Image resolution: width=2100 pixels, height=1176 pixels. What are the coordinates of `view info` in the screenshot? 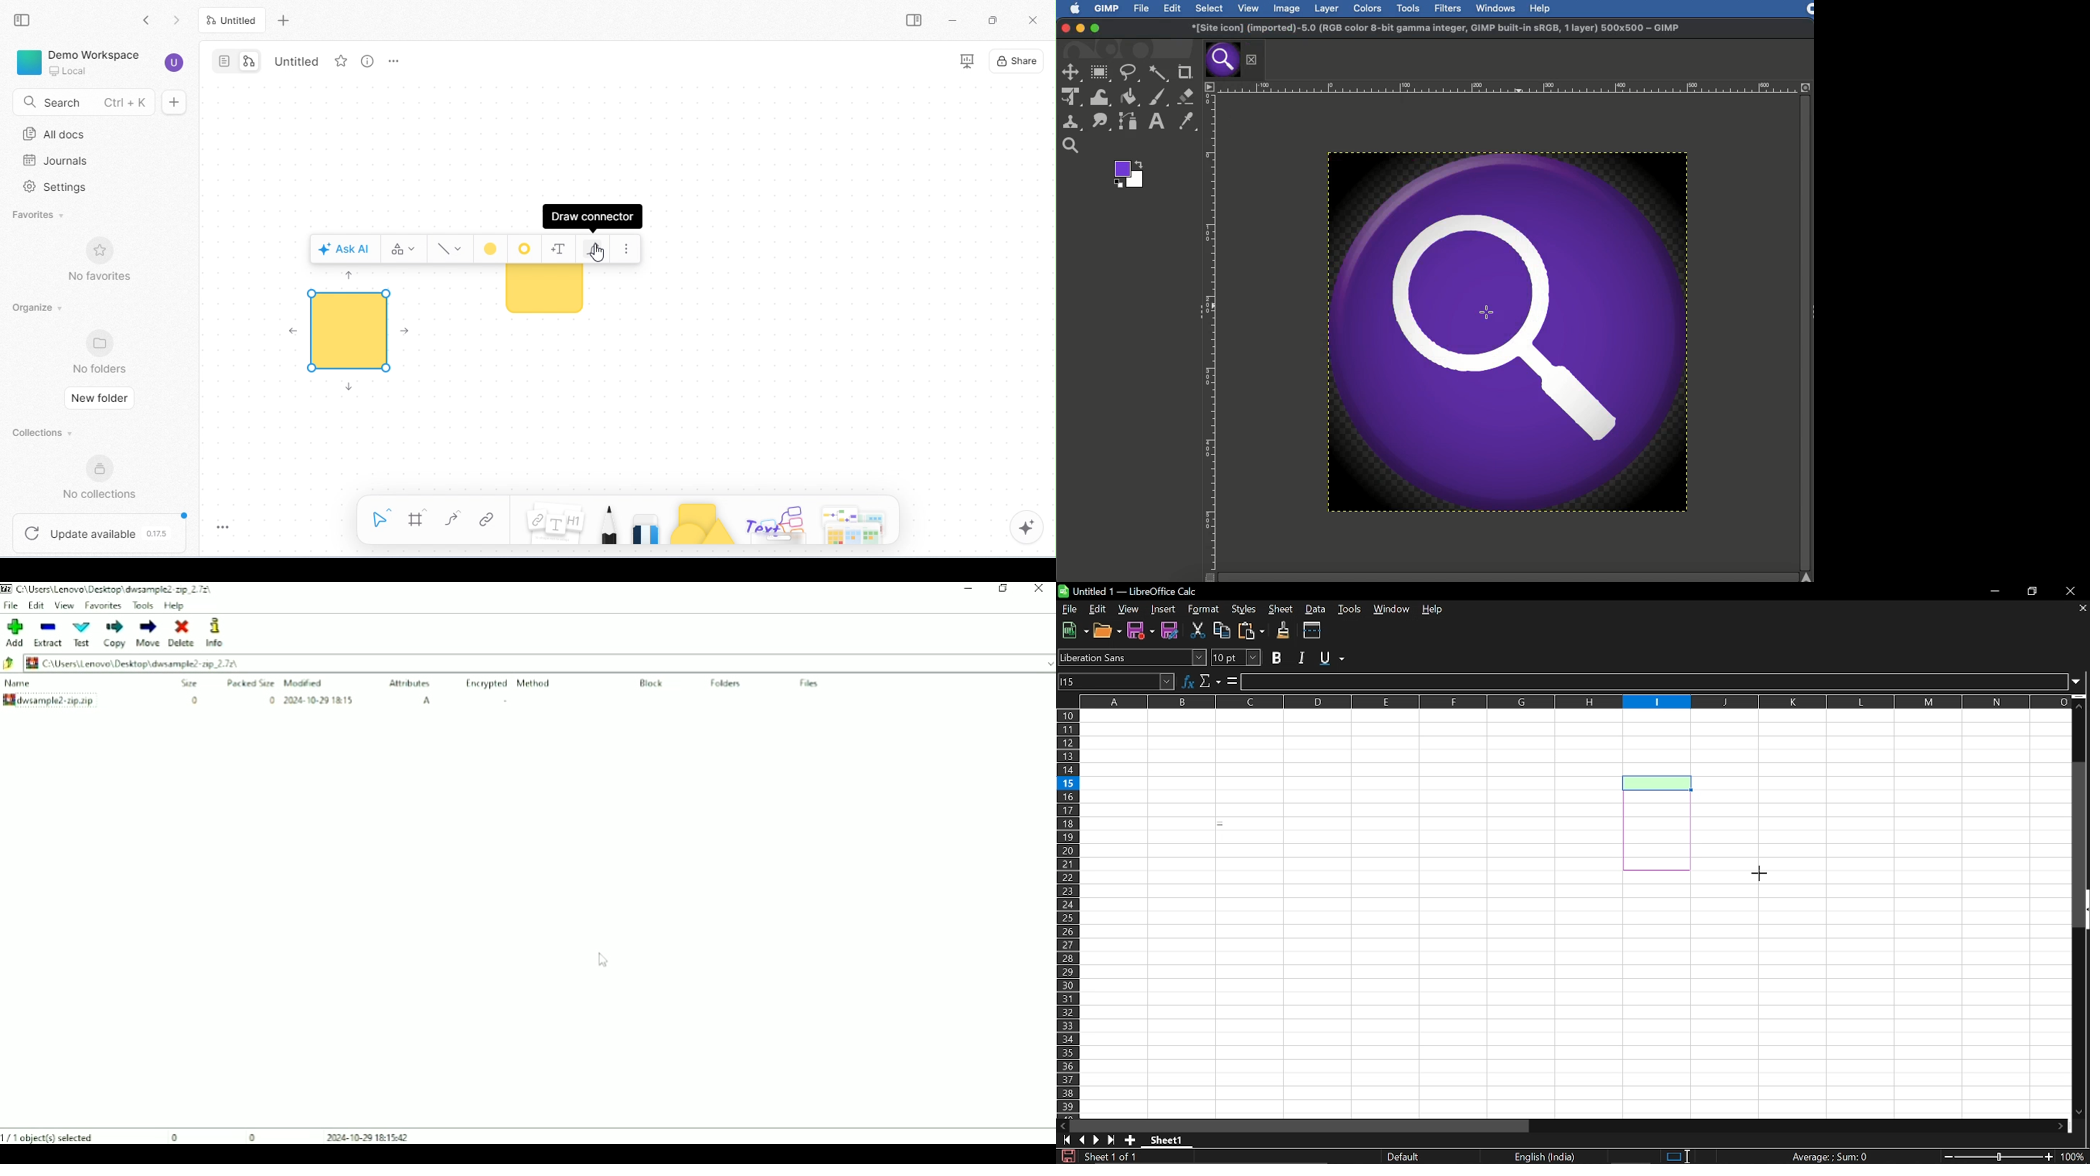 It's located at (368, 61).